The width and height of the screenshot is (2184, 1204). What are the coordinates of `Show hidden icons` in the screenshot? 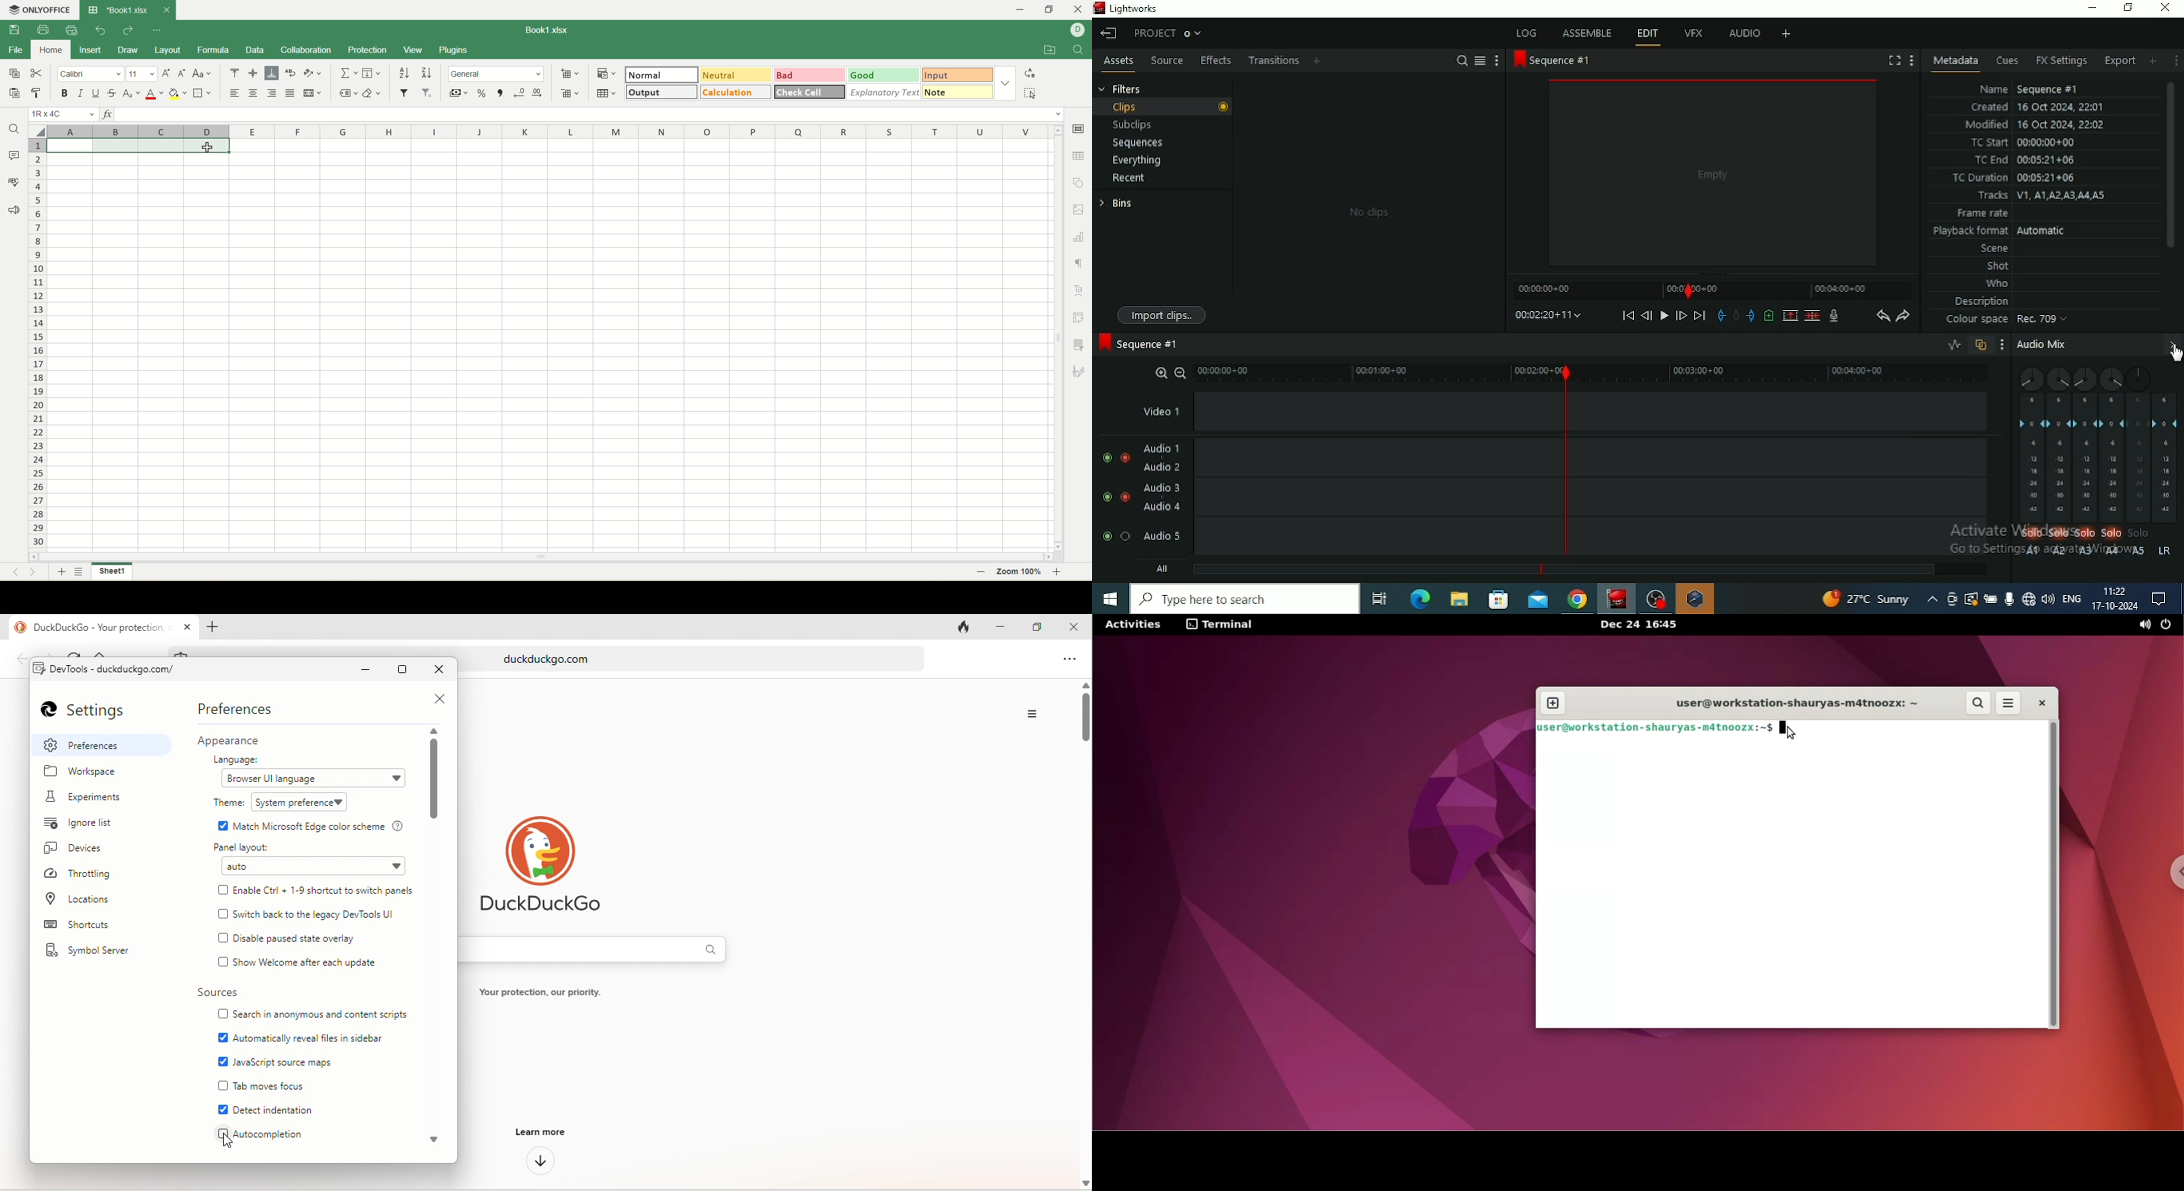 It's located at (1932, 599).